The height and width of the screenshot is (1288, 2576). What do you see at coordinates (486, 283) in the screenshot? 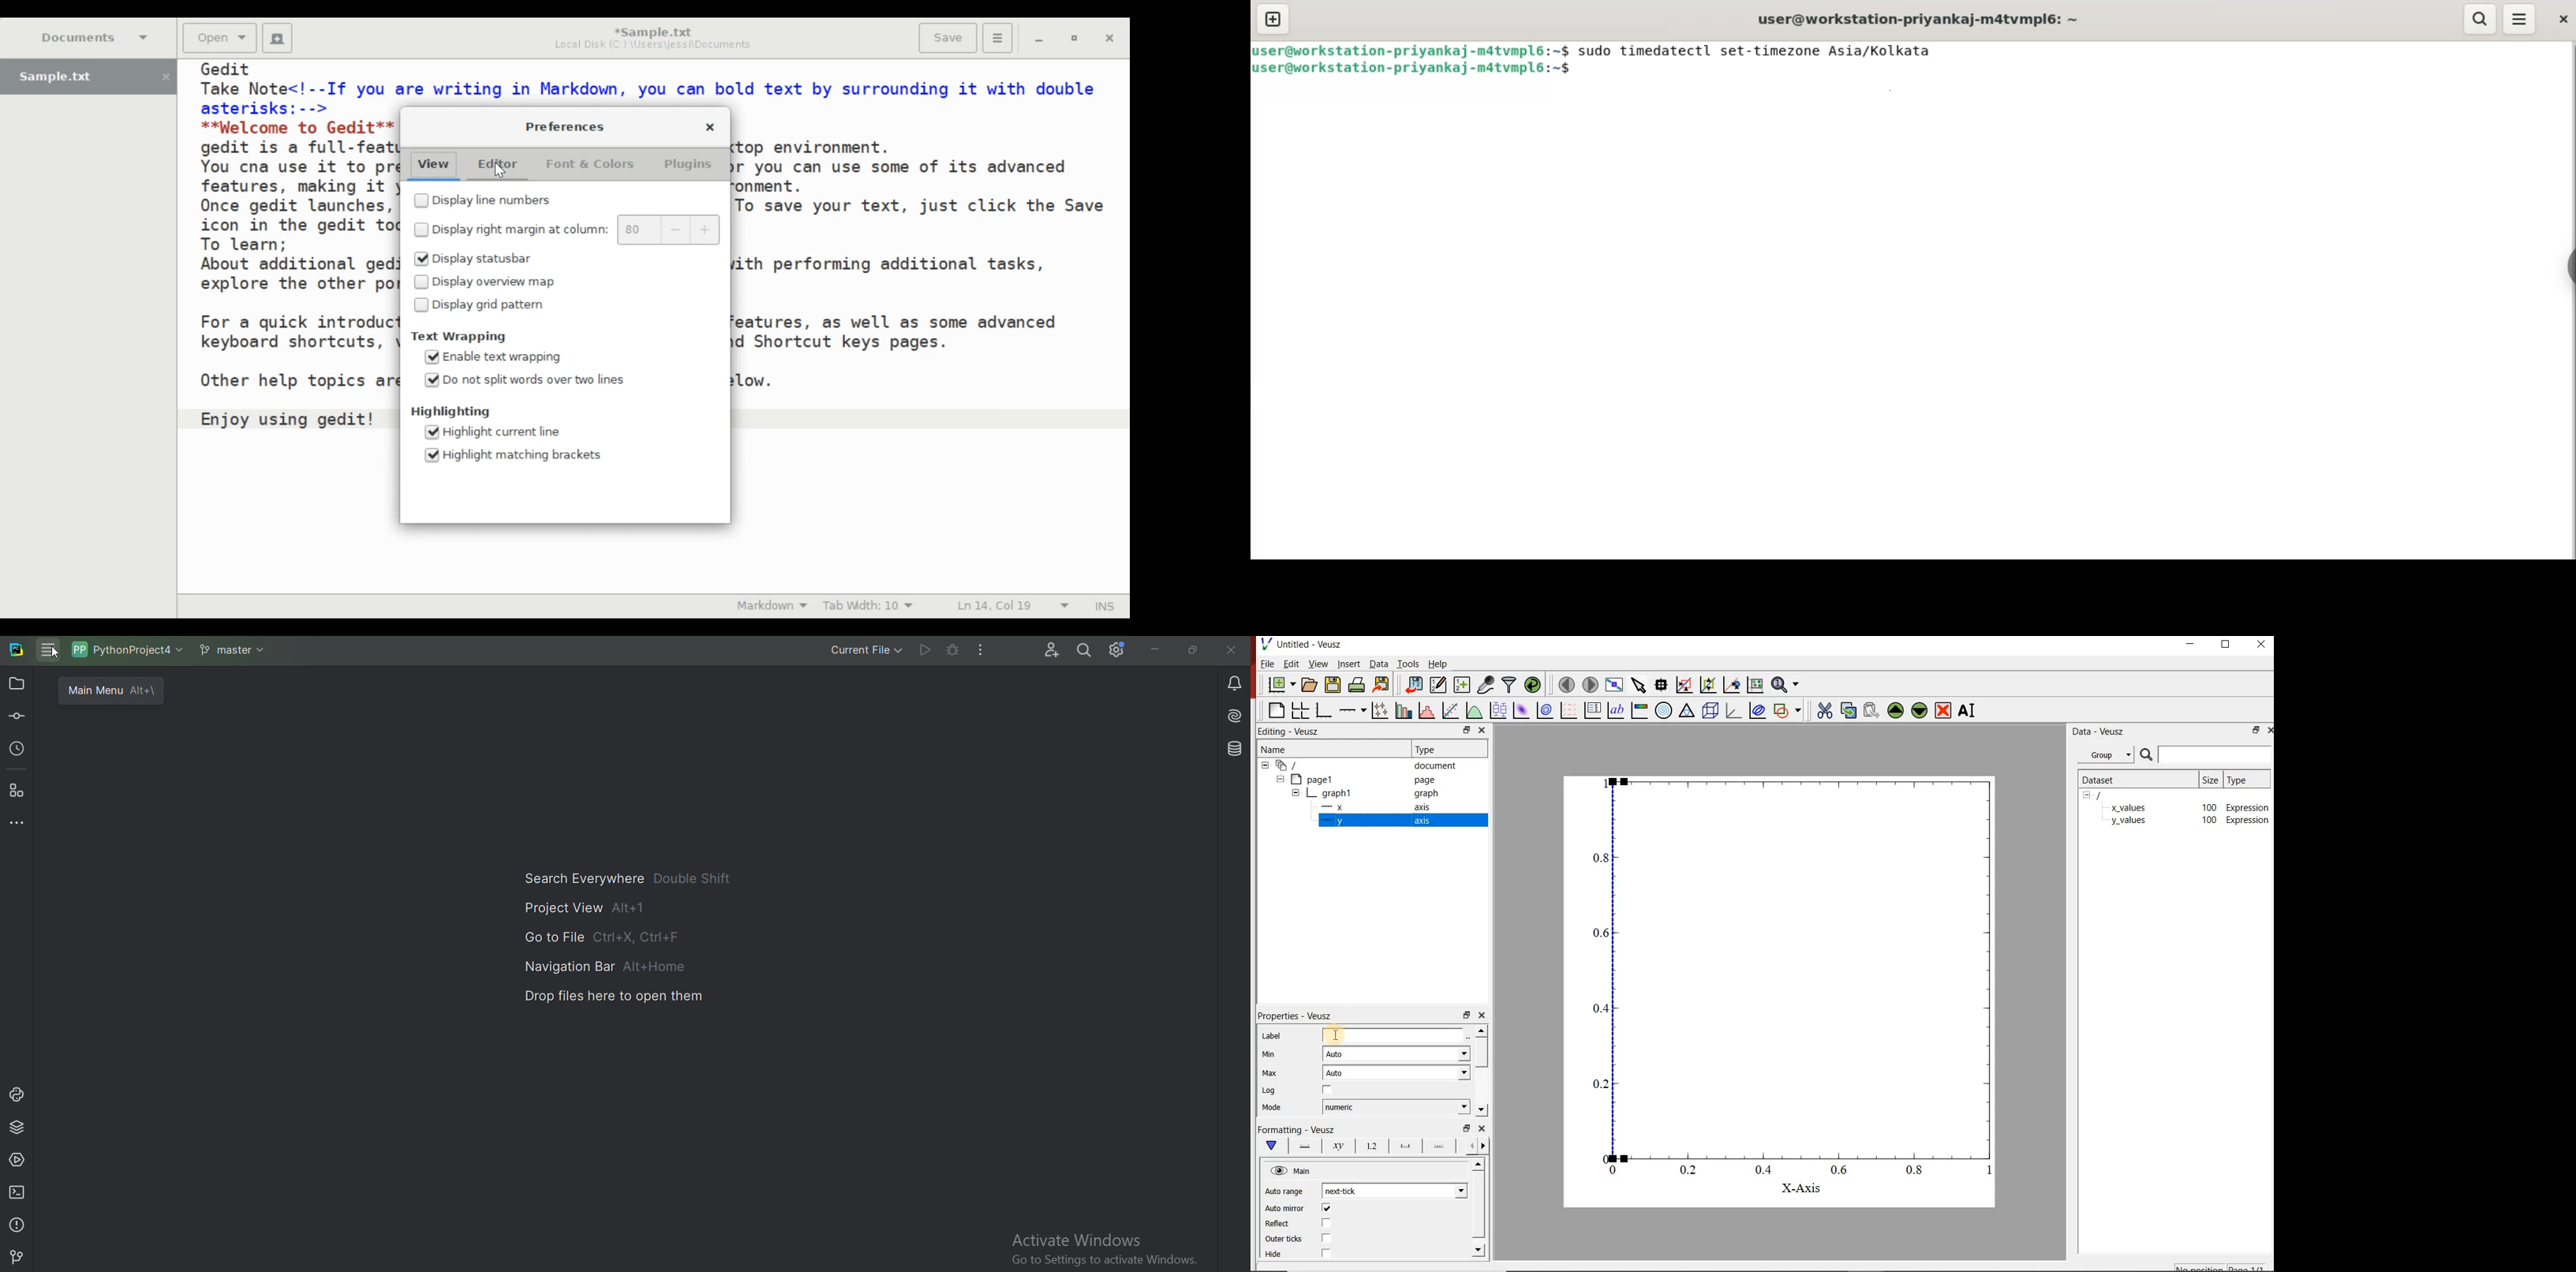
I see `(un)select Display overview map` at bounding box center [486, 283].